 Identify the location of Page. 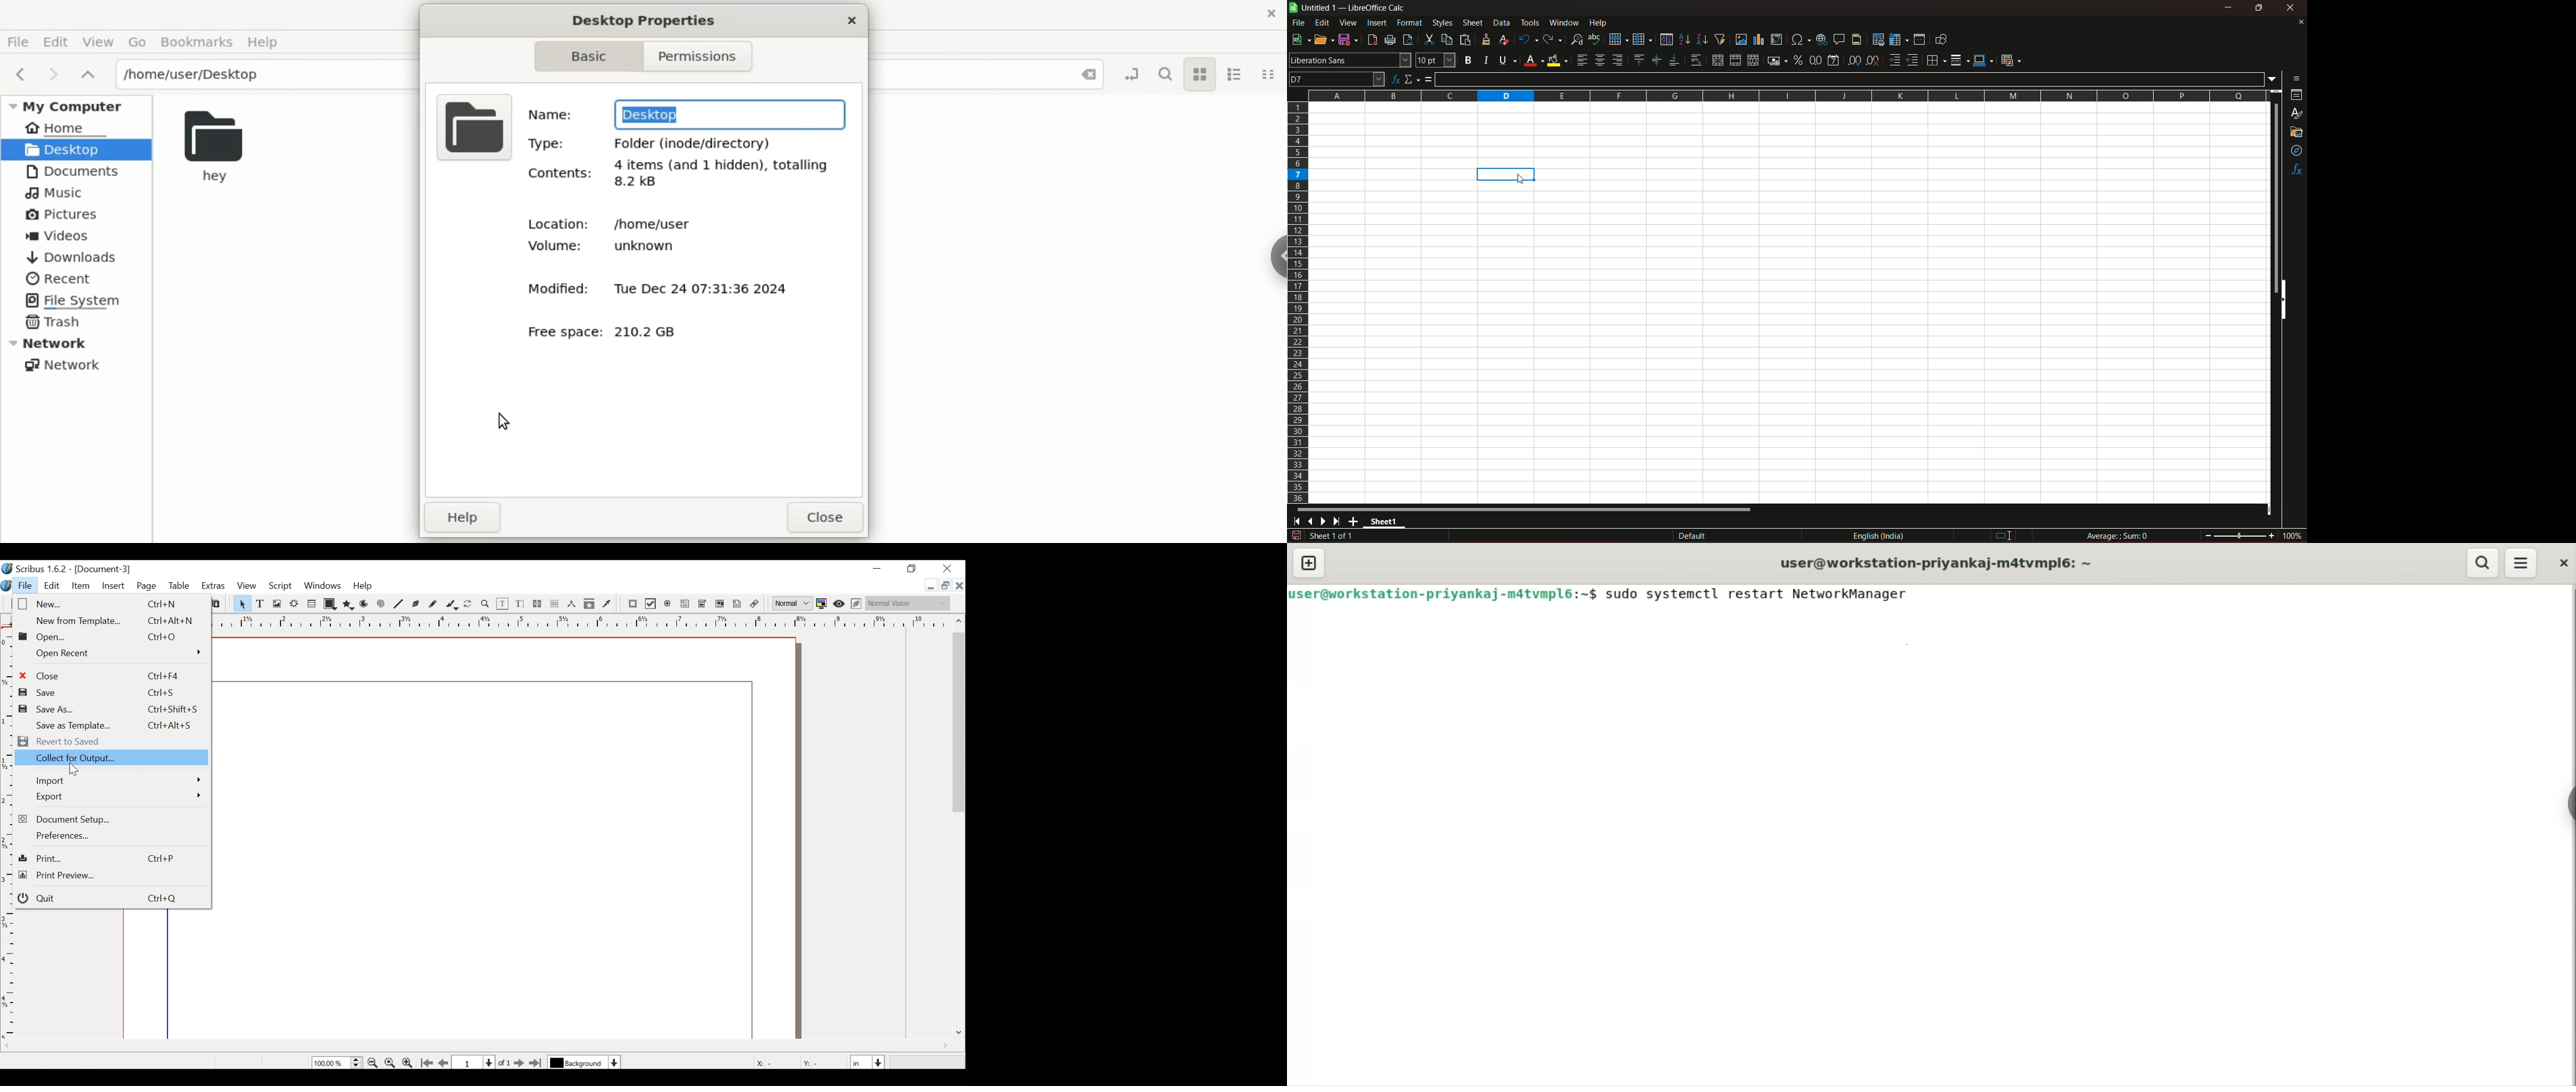
(147, 587).